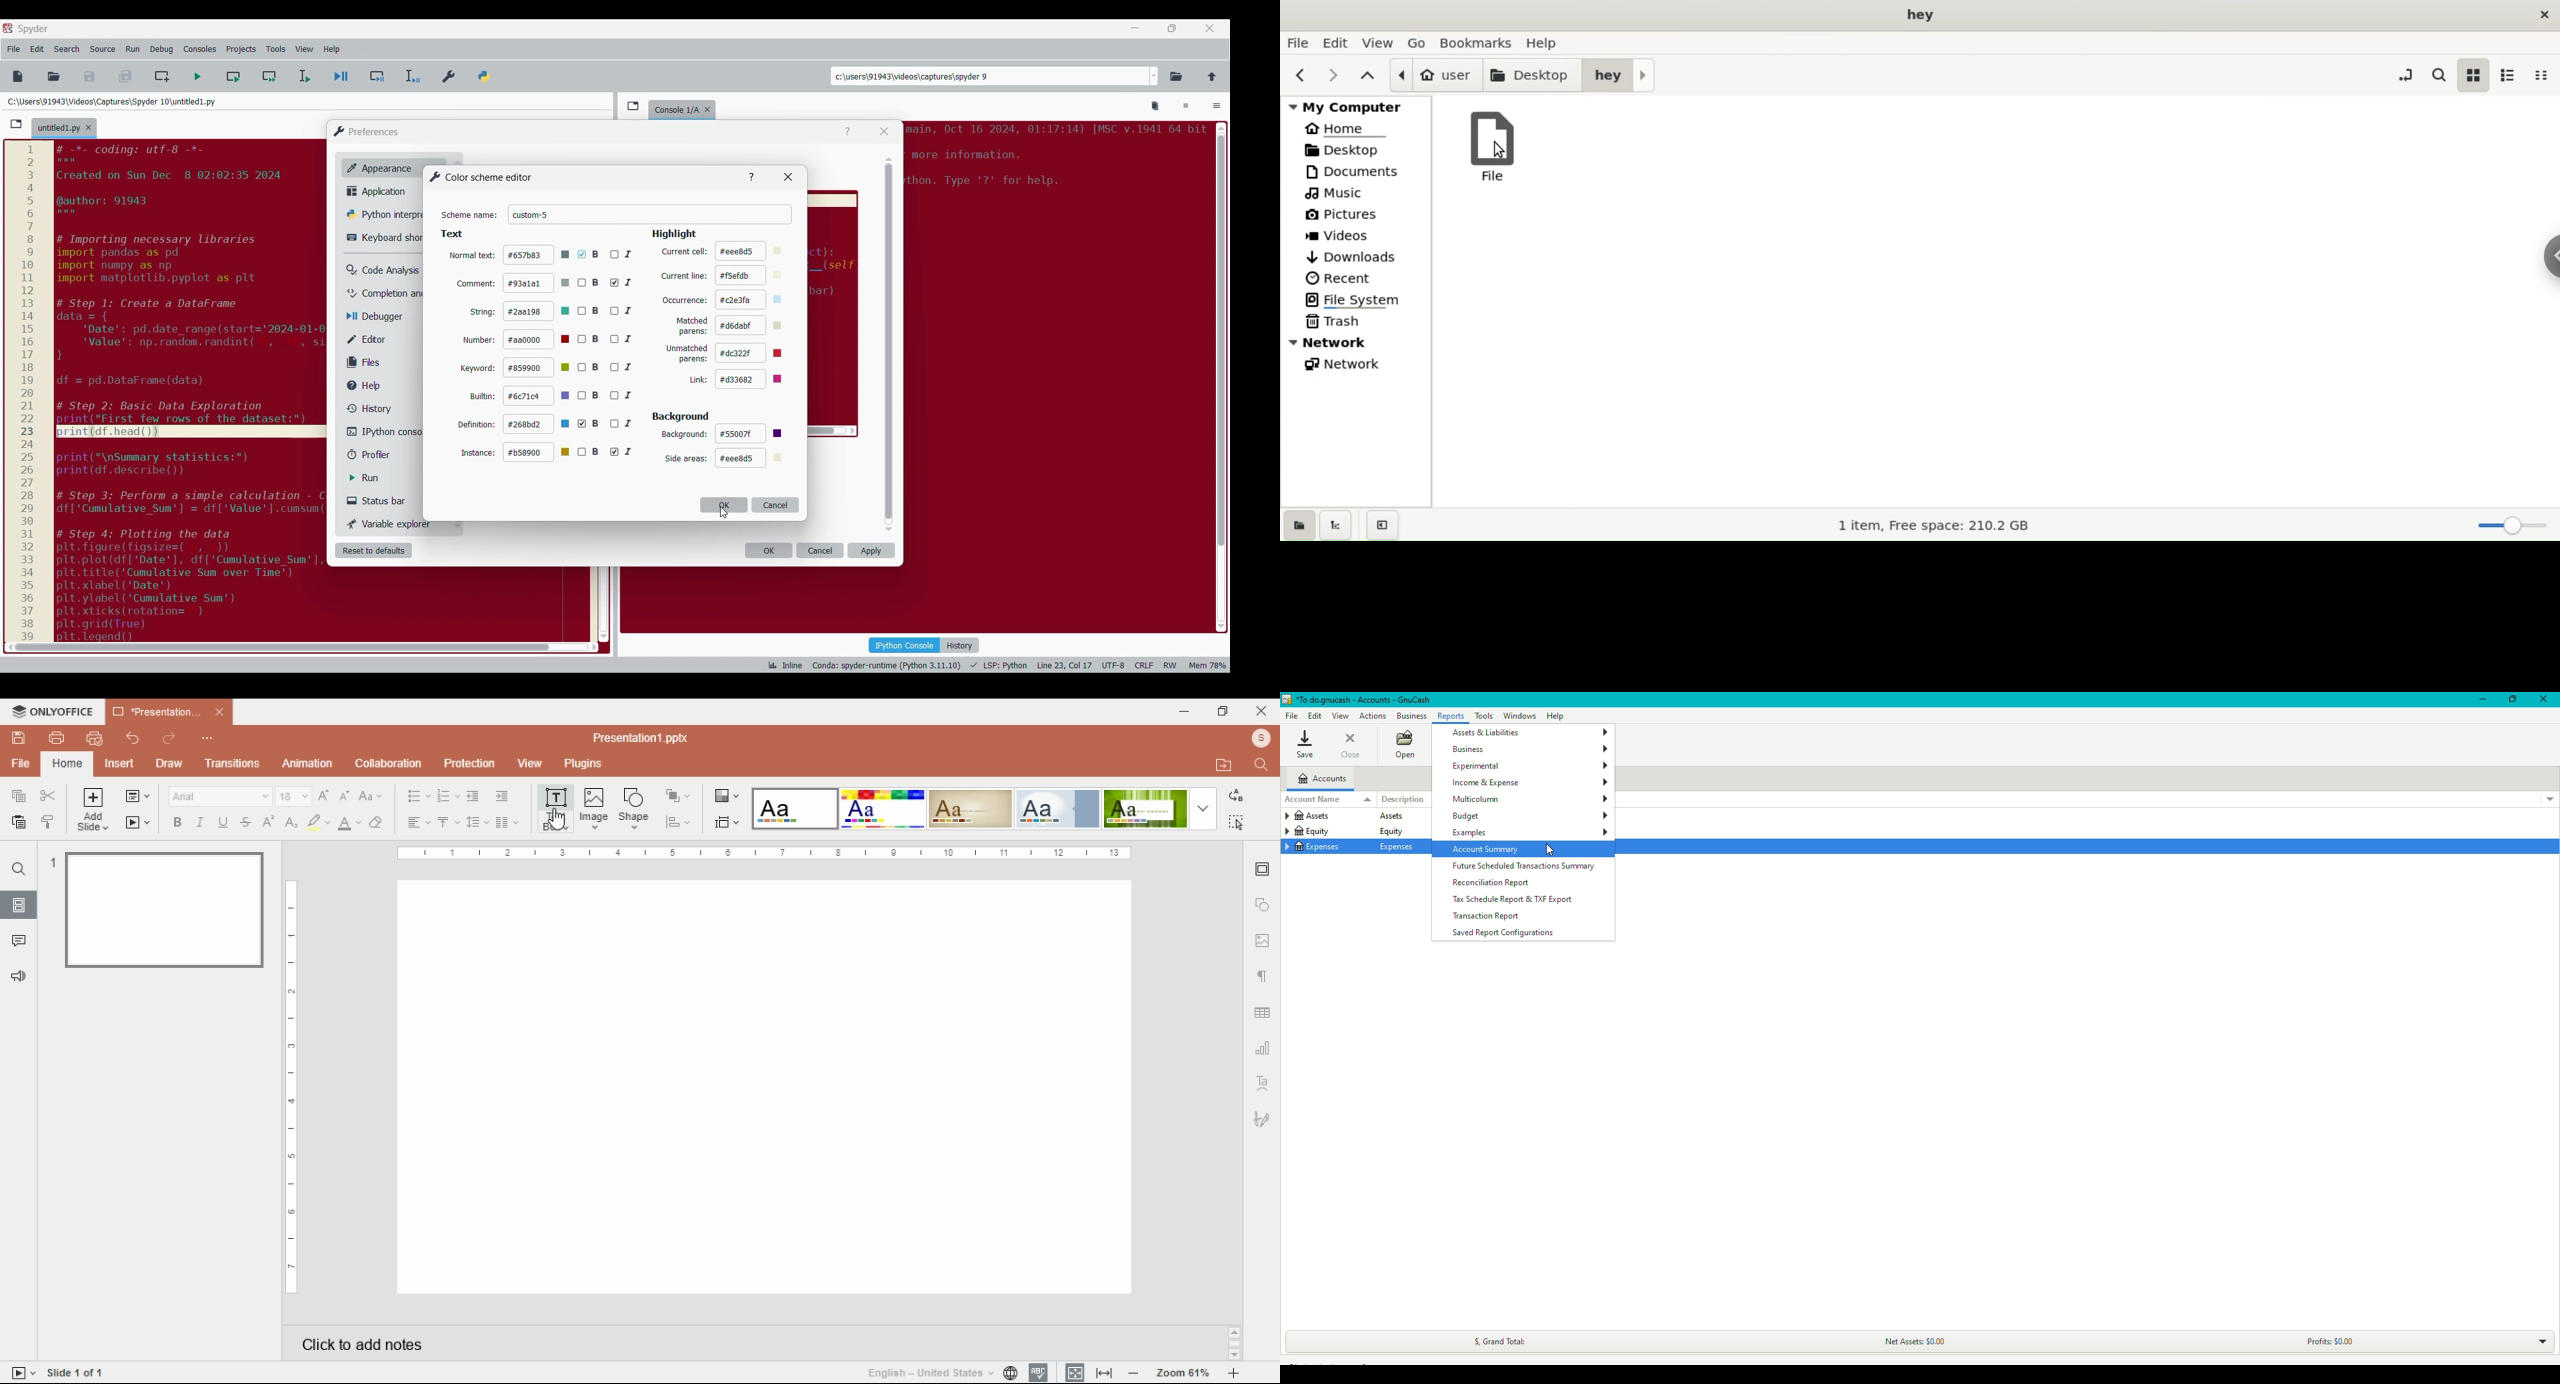 This screenshot has width=2576, height=1400. I want to click on horizontal alignment, so click(417, 823).